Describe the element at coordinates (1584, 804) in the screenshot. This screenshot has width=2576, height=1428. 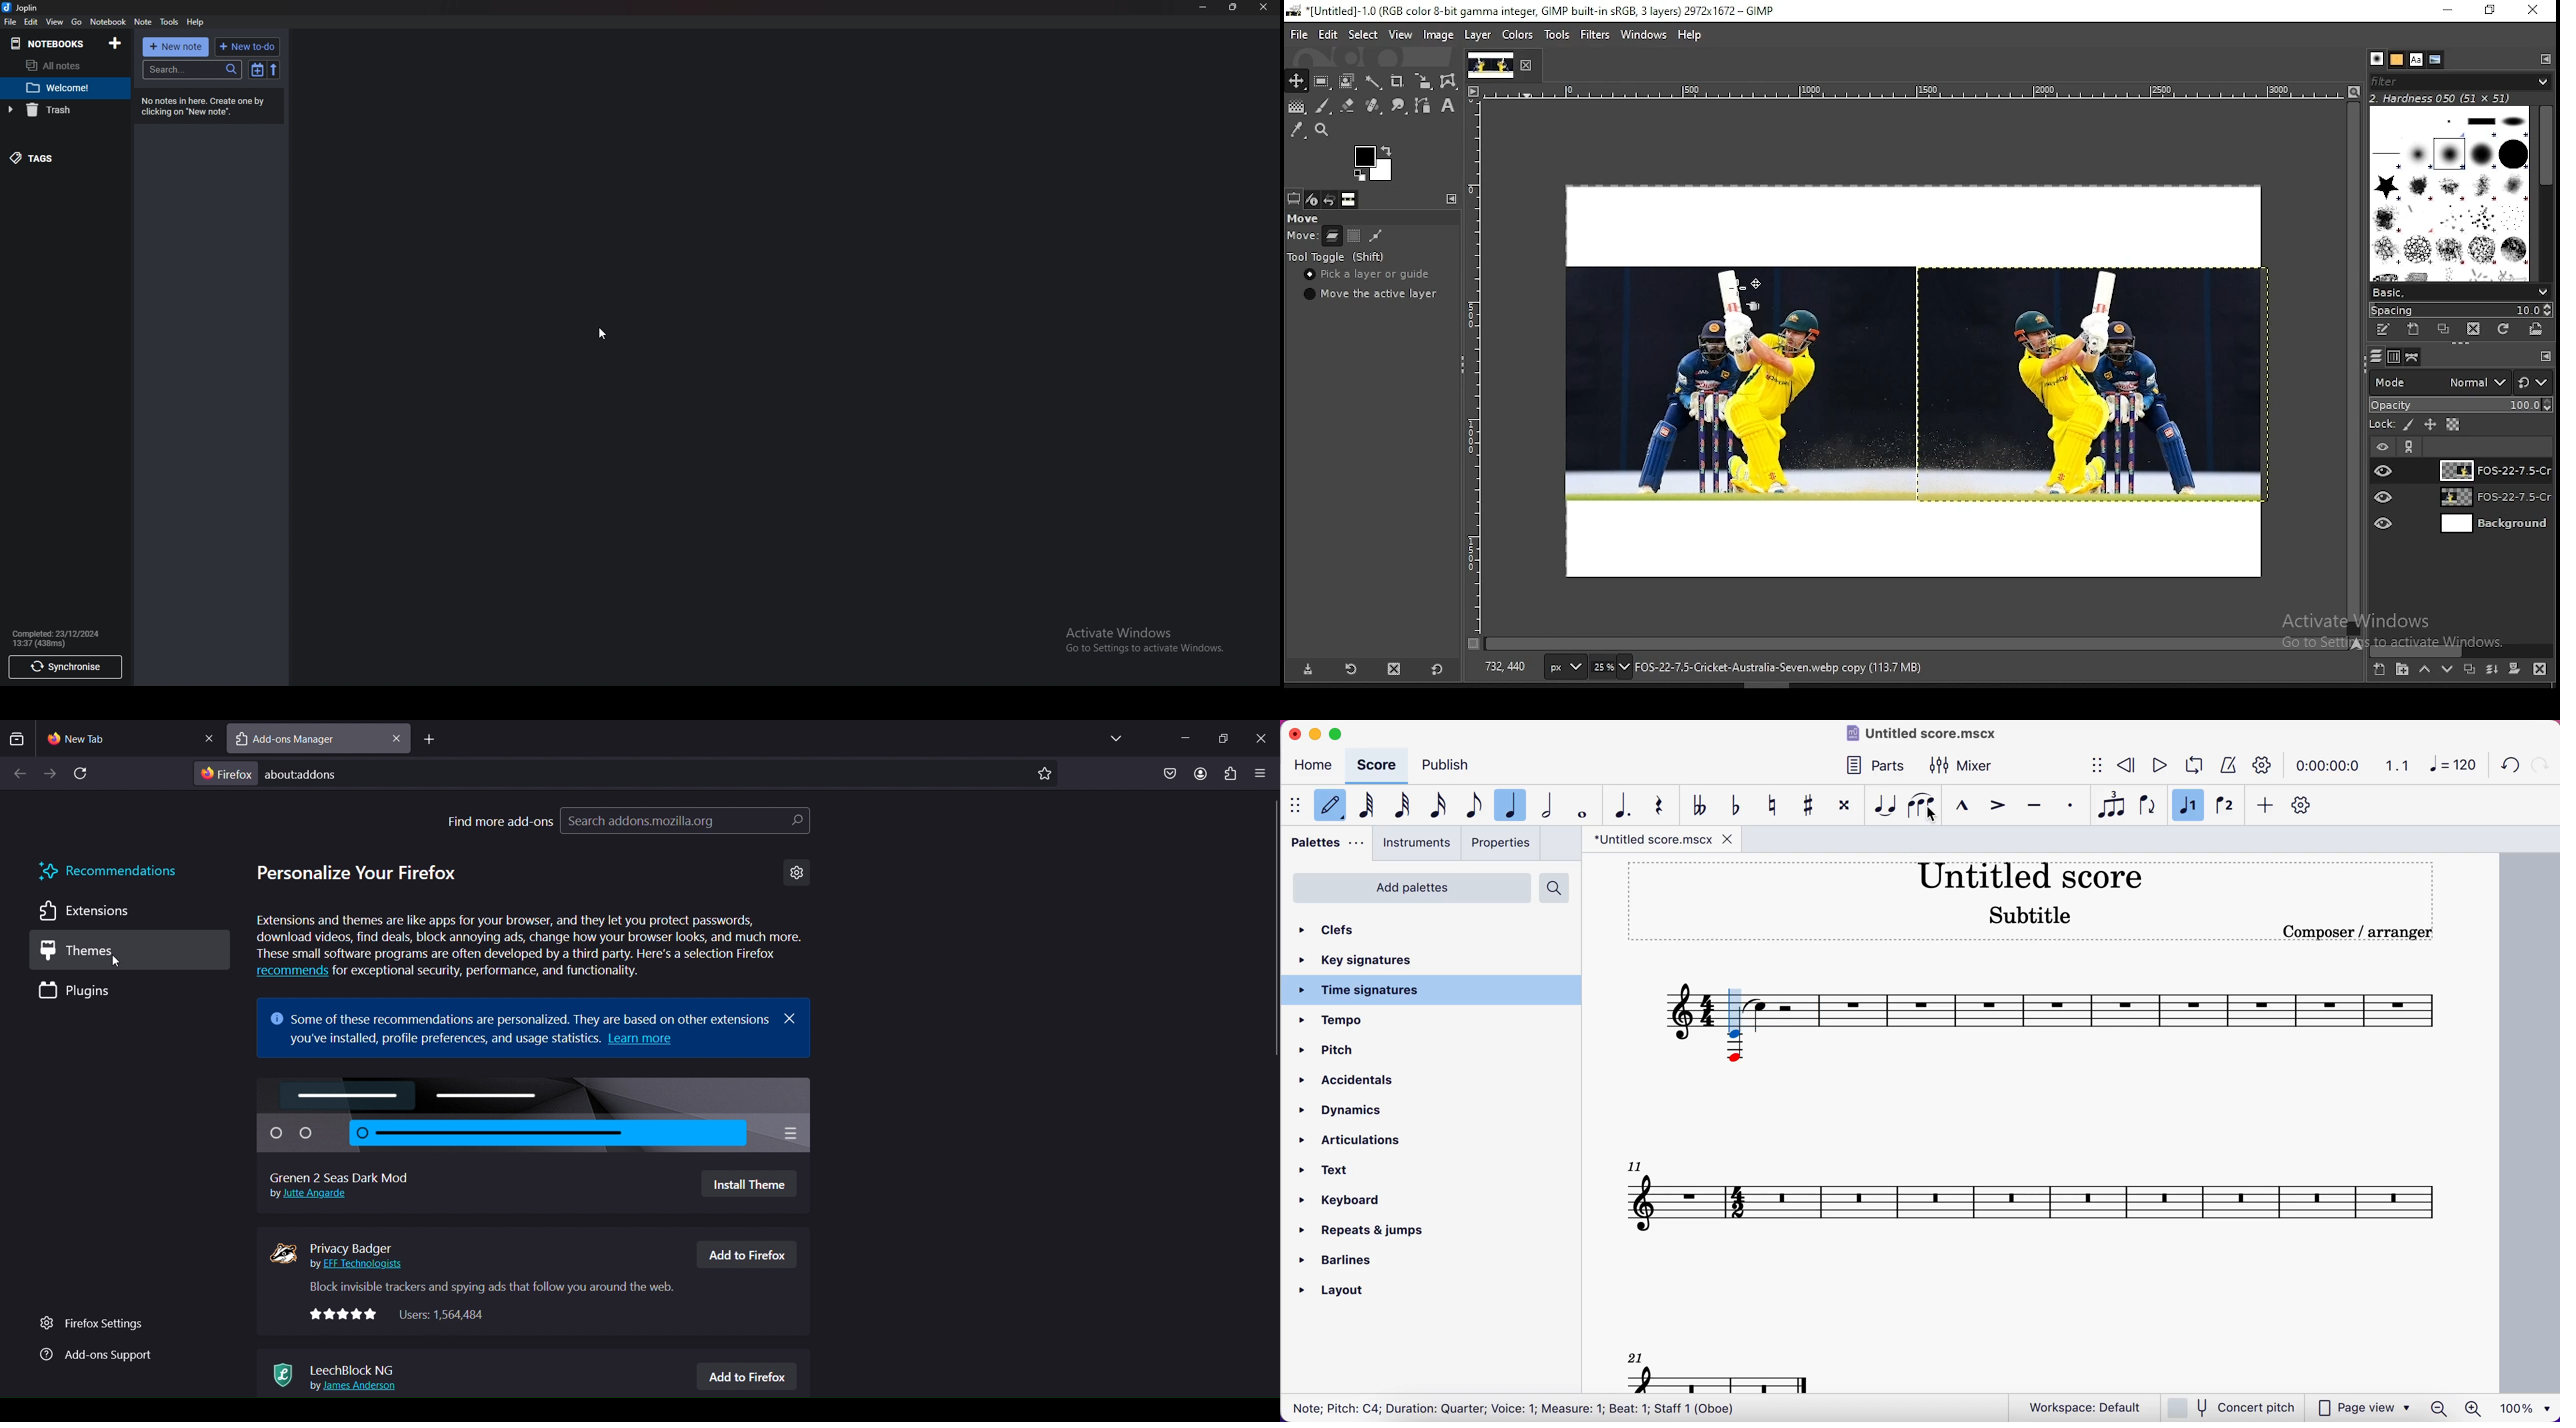
I see `whole note` at that location.